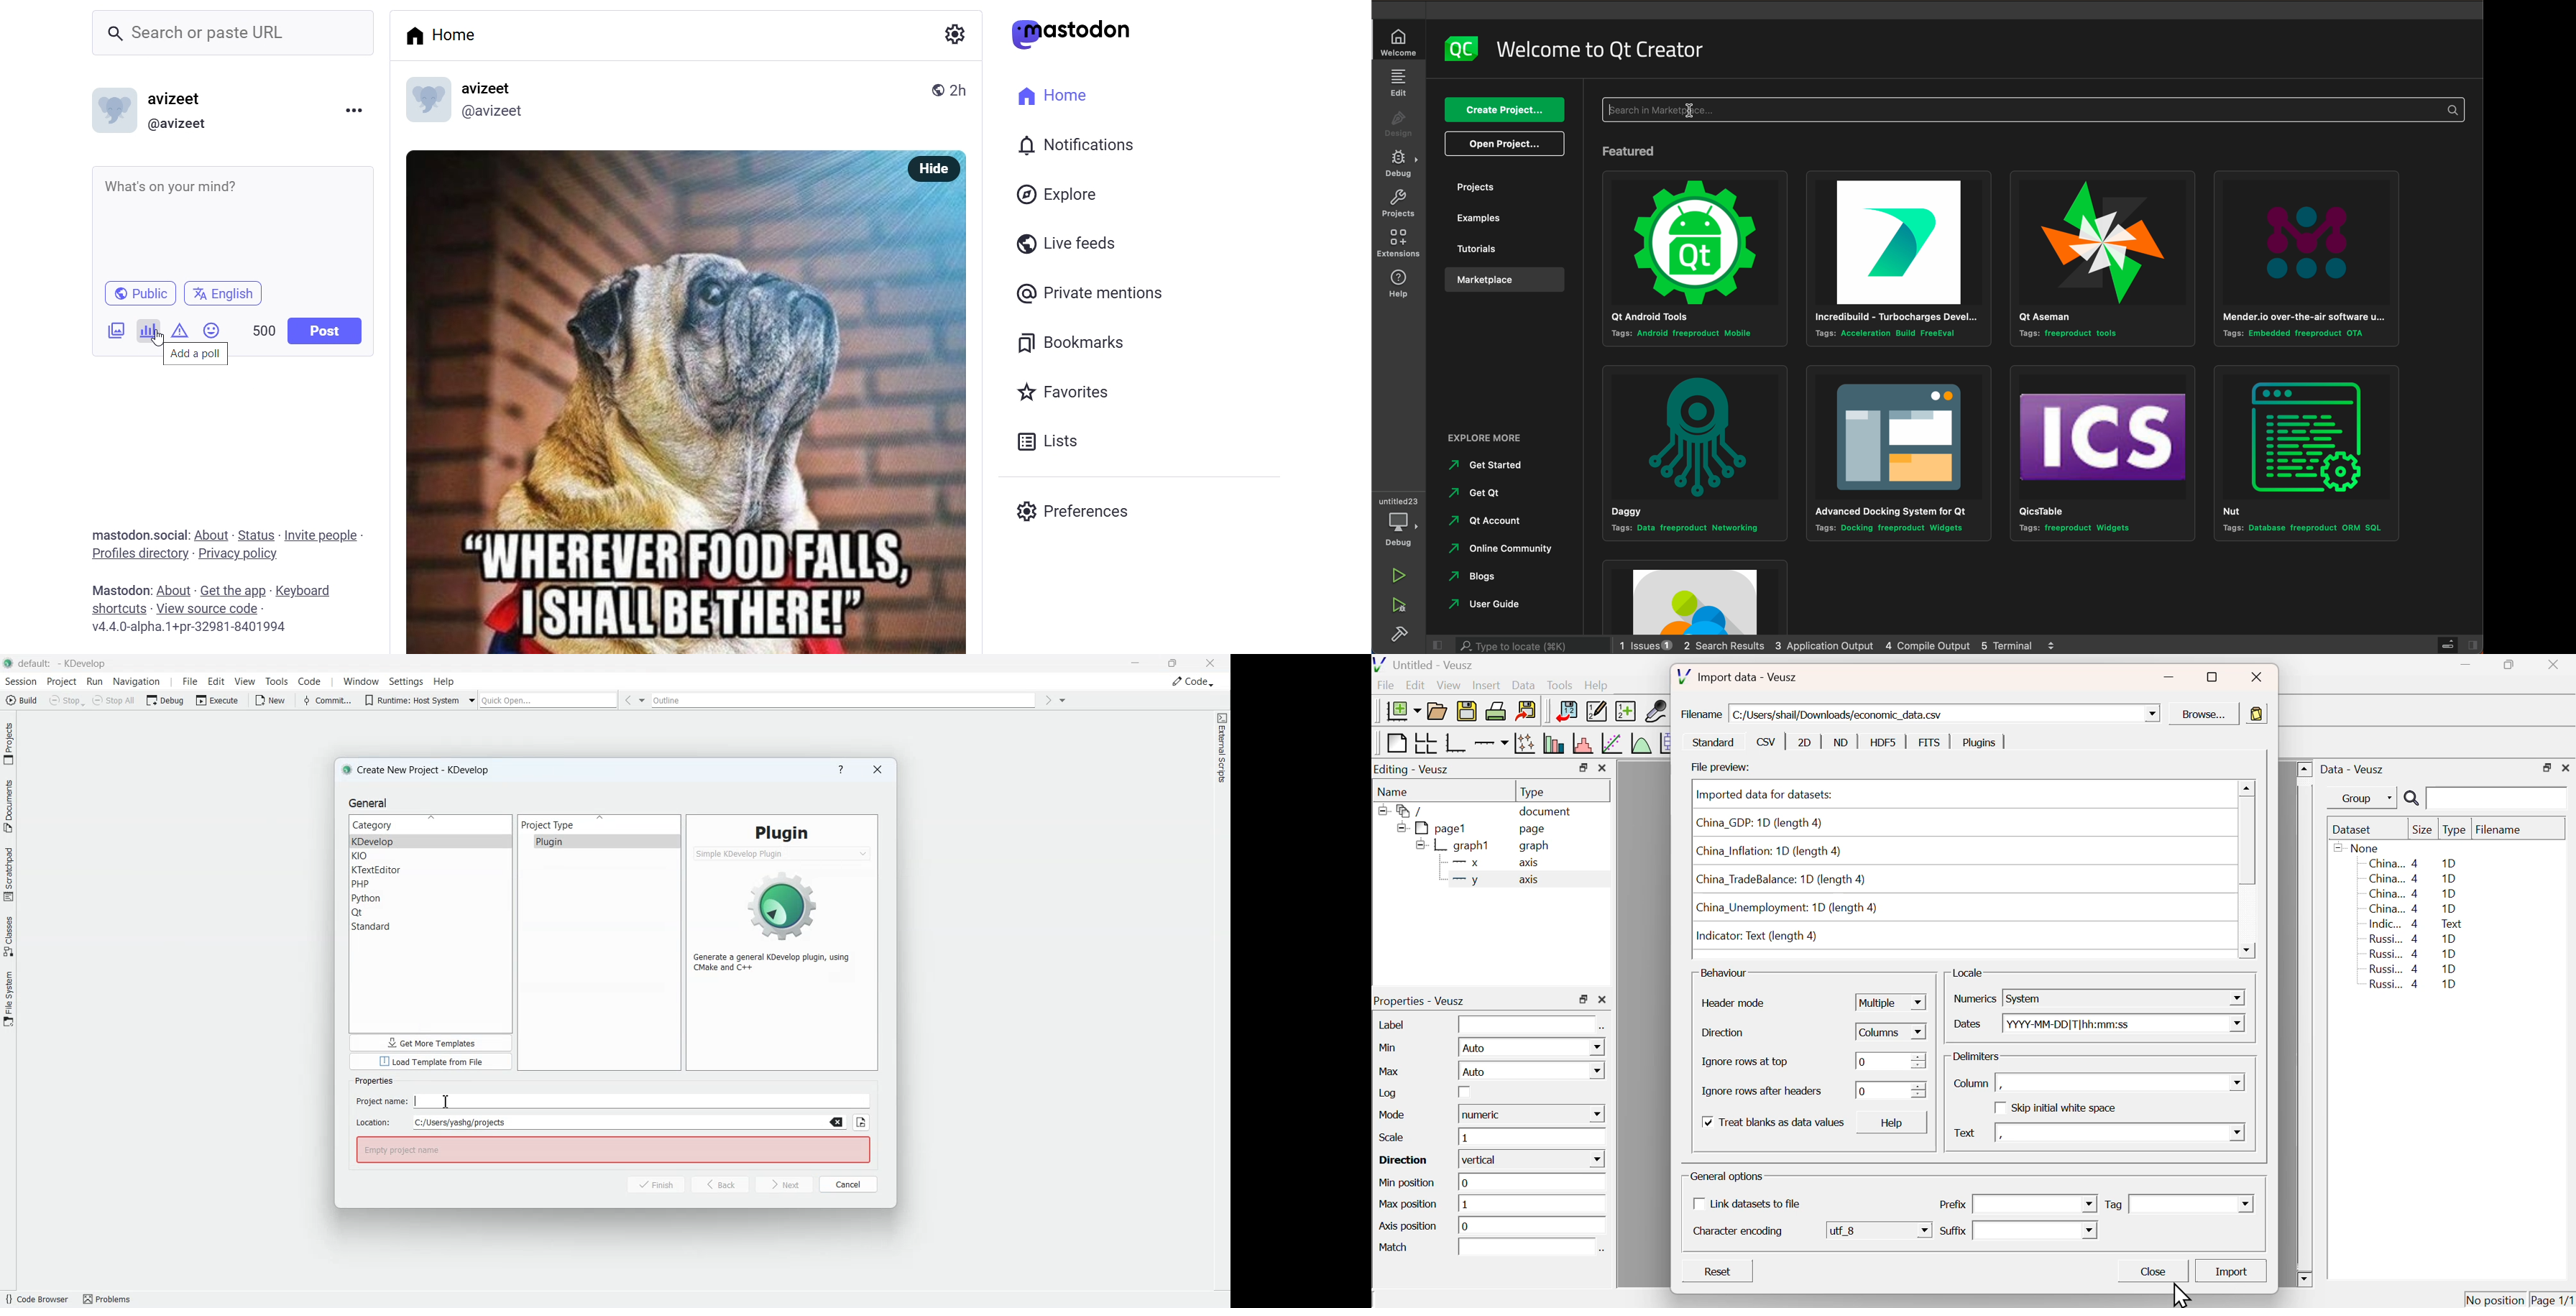 This screenshot has width=2576, height=1316. Describe the element at coordinates (1531, 1071) in the screenshot. I see `Auto` at that location.